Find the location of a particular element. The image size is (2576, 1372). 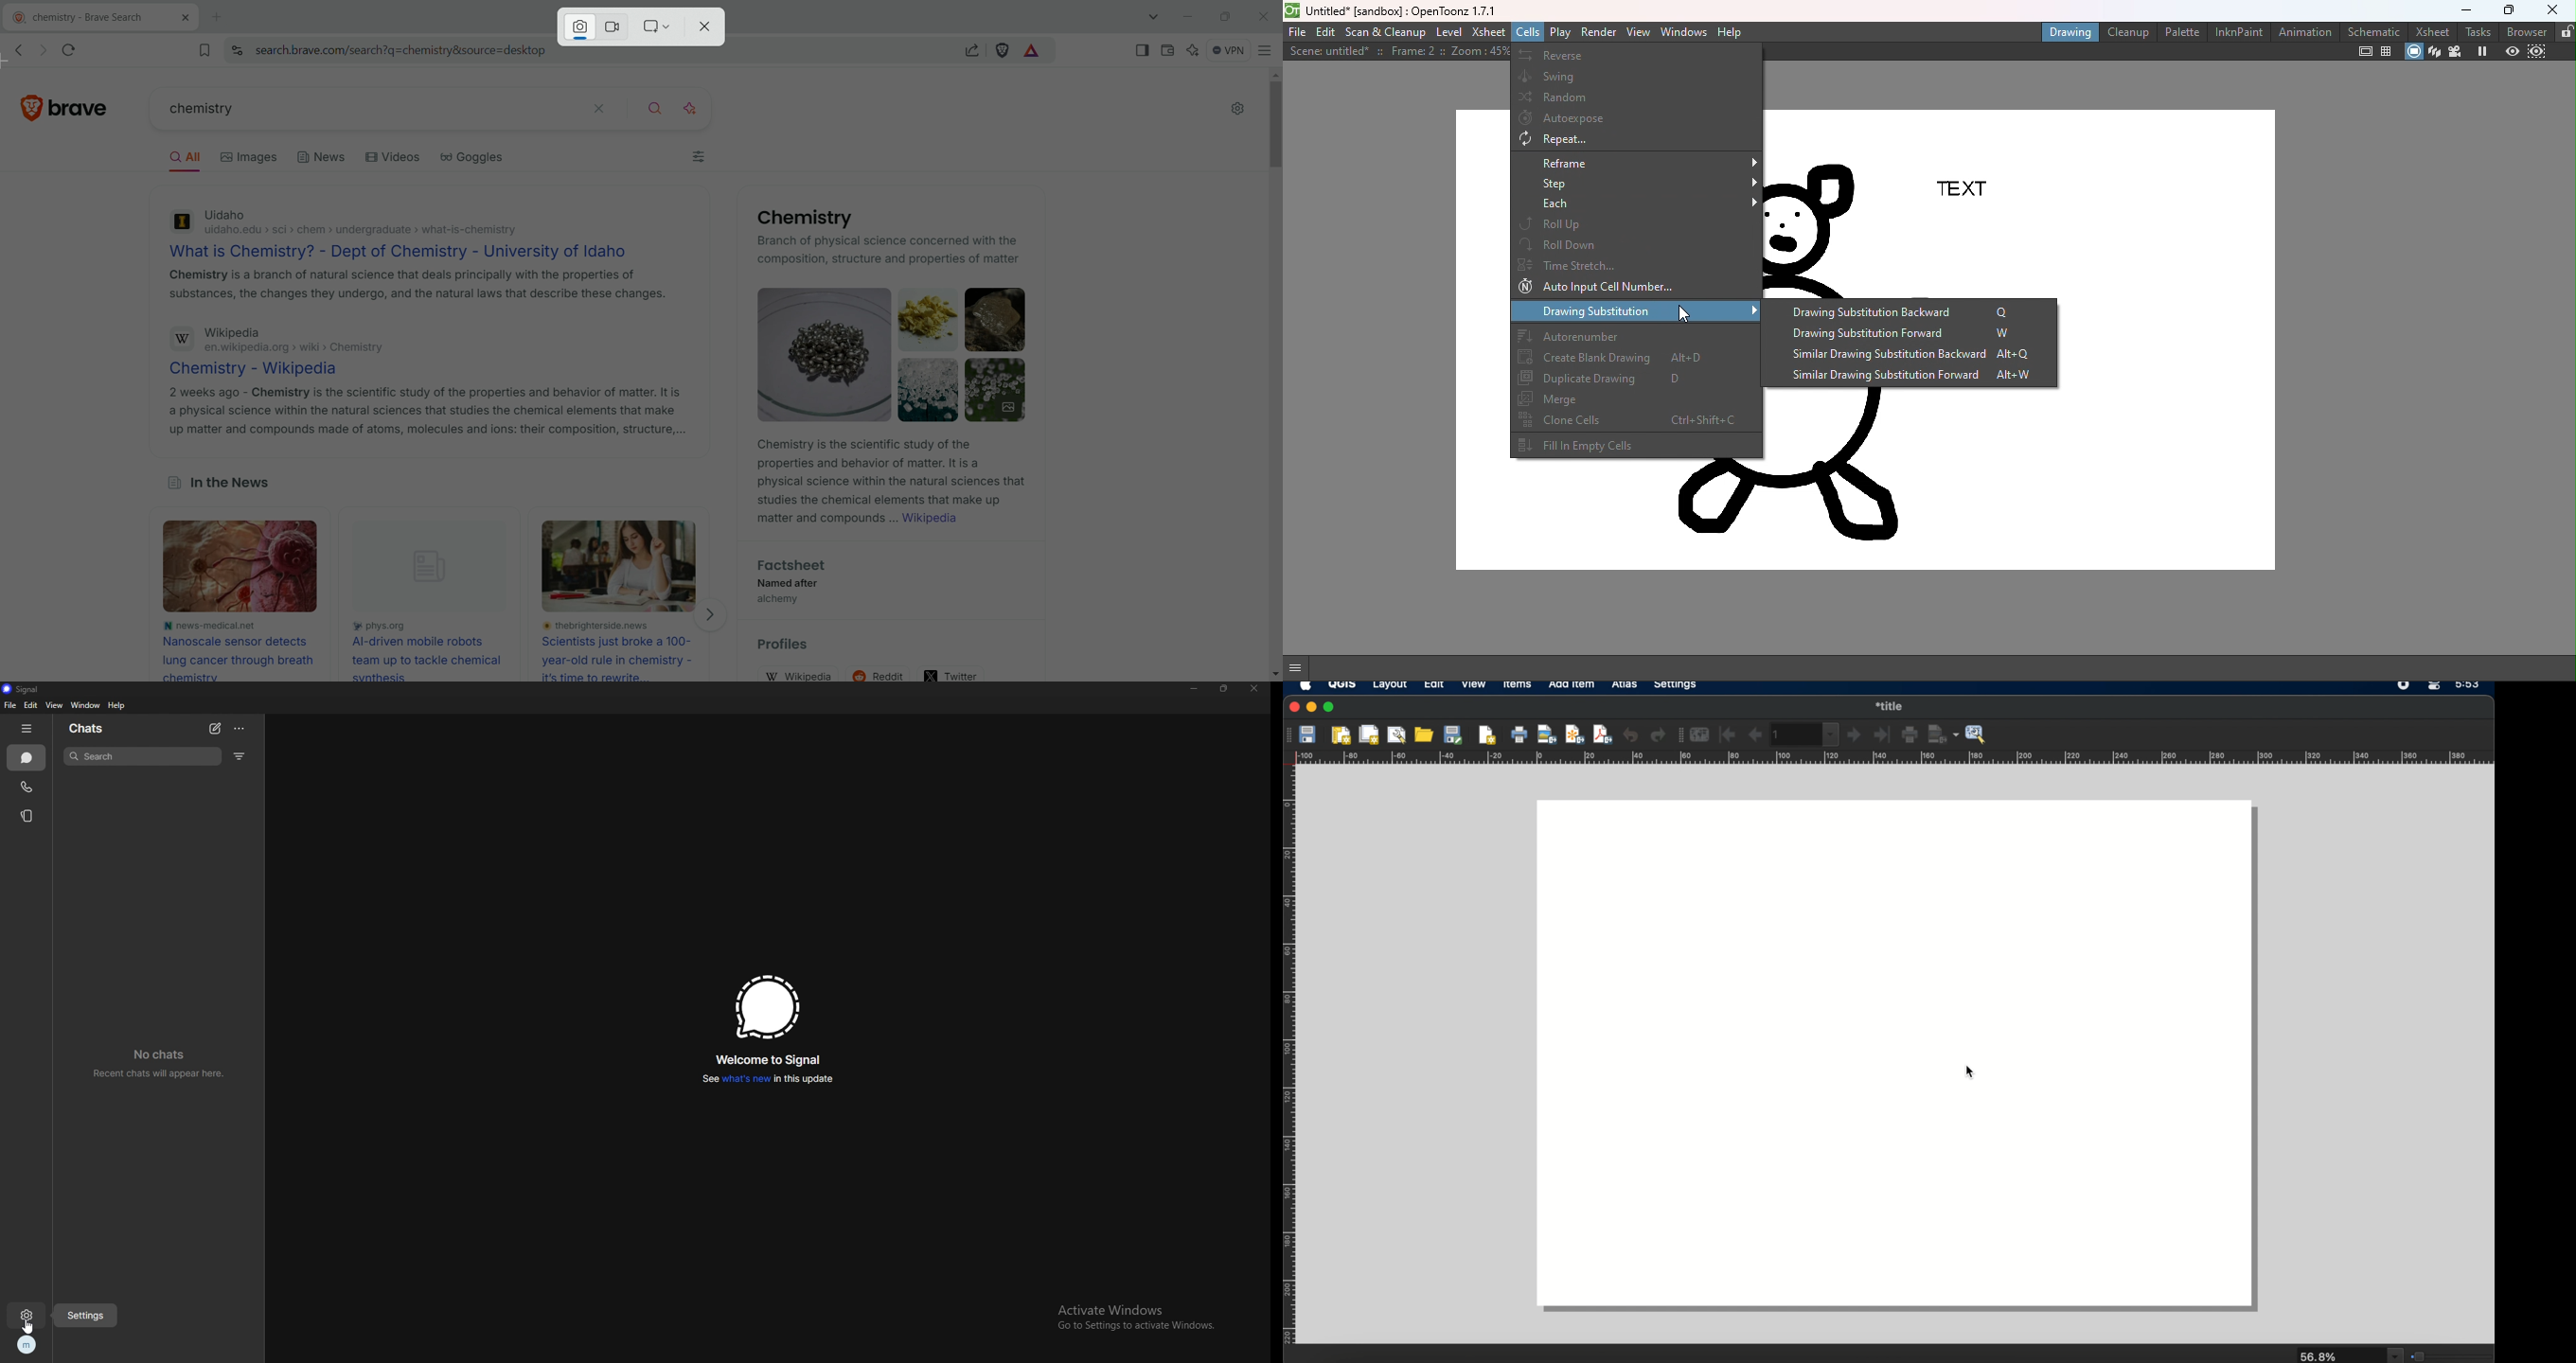

File is located at coordinates (1297, 33).